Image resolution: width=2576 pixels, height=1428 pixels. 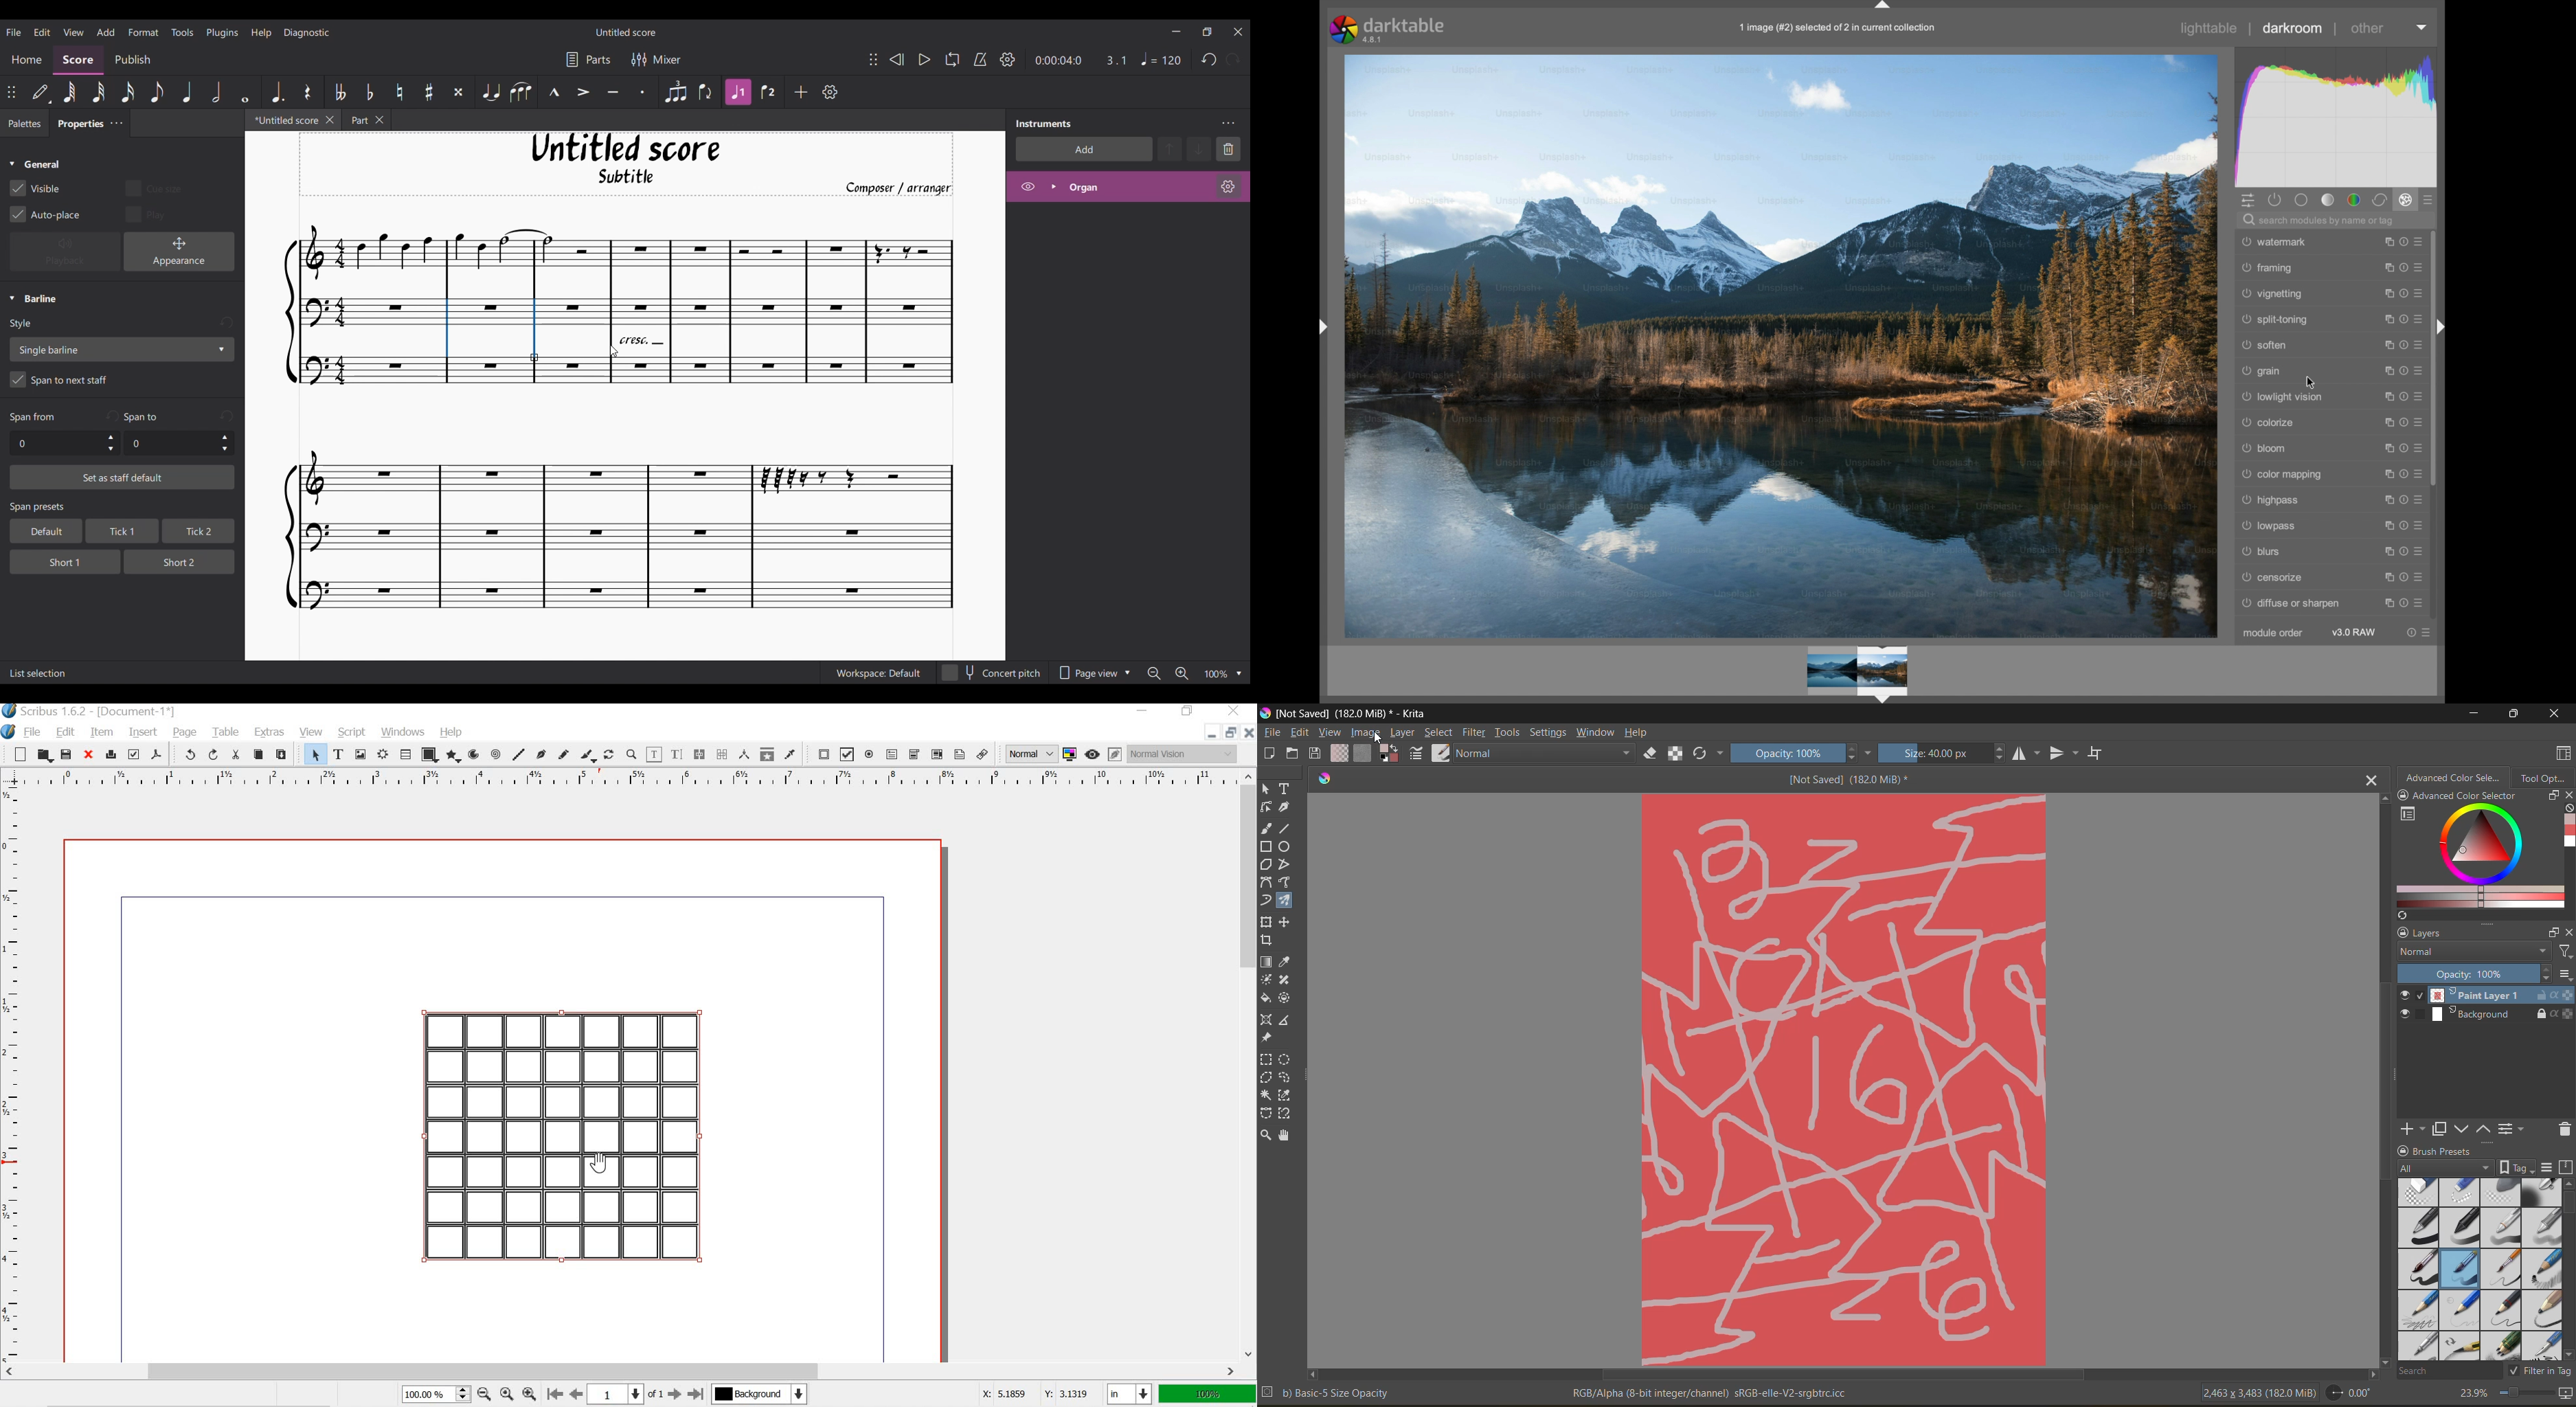 What do you see at coordinates (2402, 395) in the screenshot?
I see `reset parameters` at bounding box center [2402, 395].